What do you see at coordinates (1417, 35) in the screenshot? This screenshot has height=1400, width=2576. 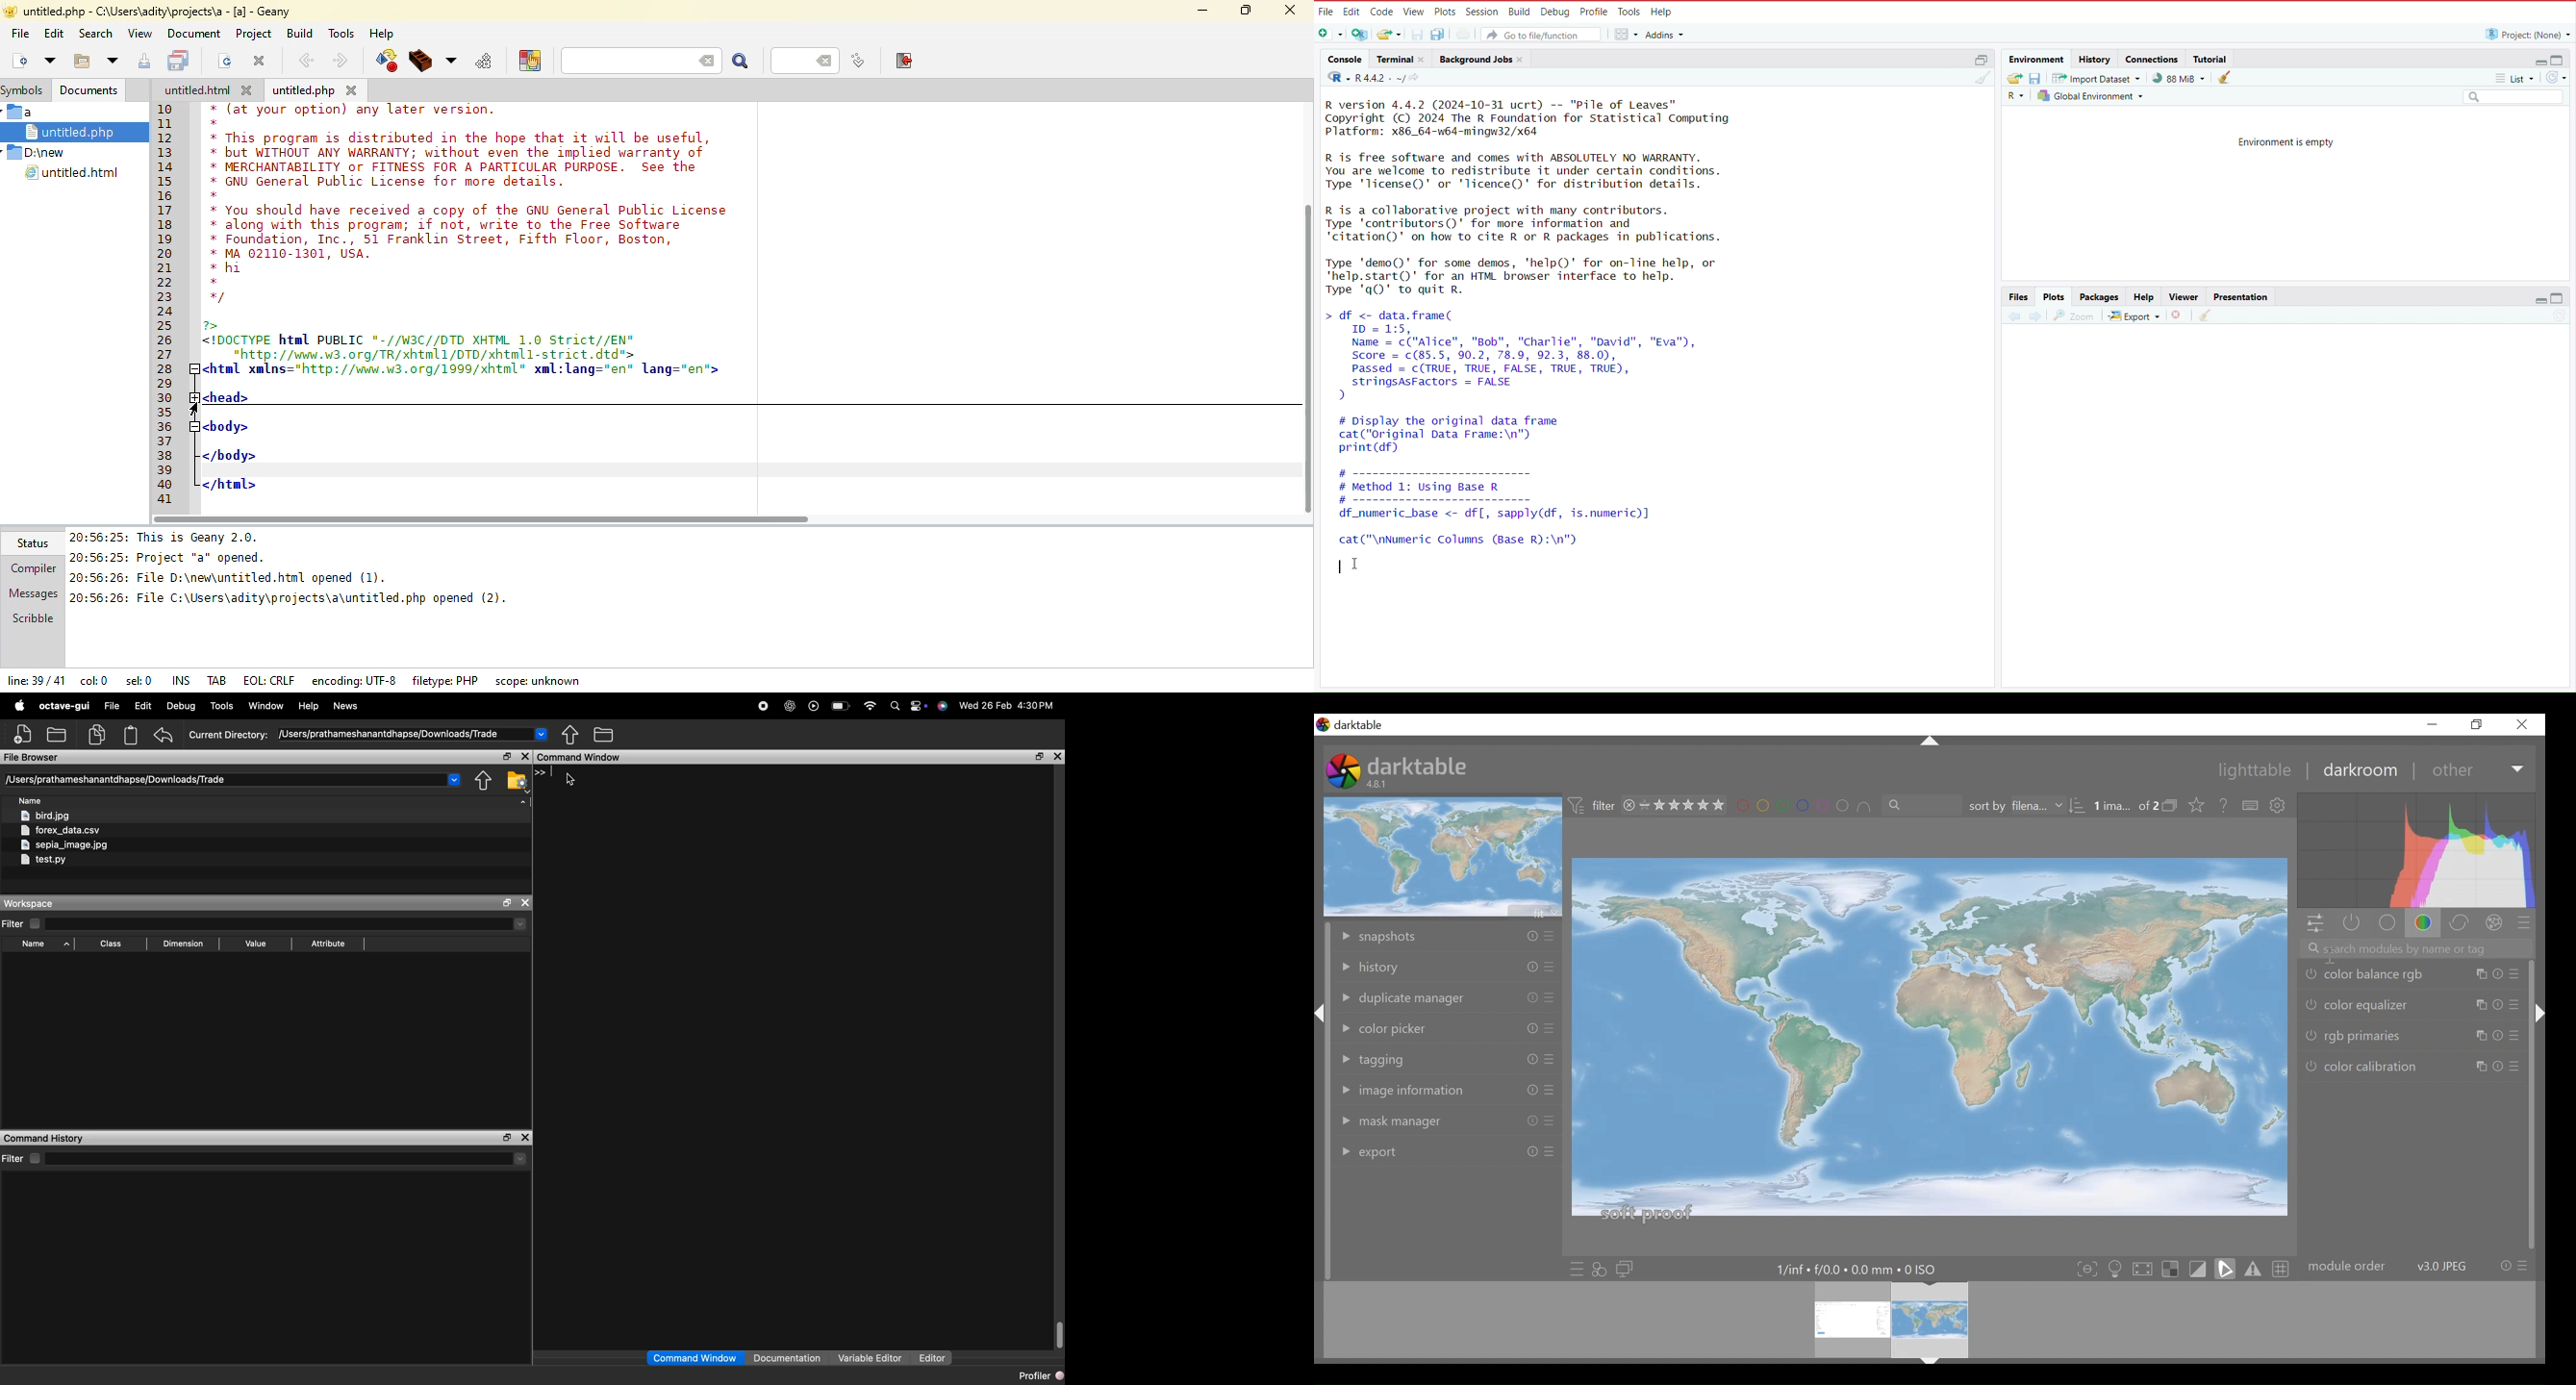 I see `save current document` at bounding box center [1417, 35].